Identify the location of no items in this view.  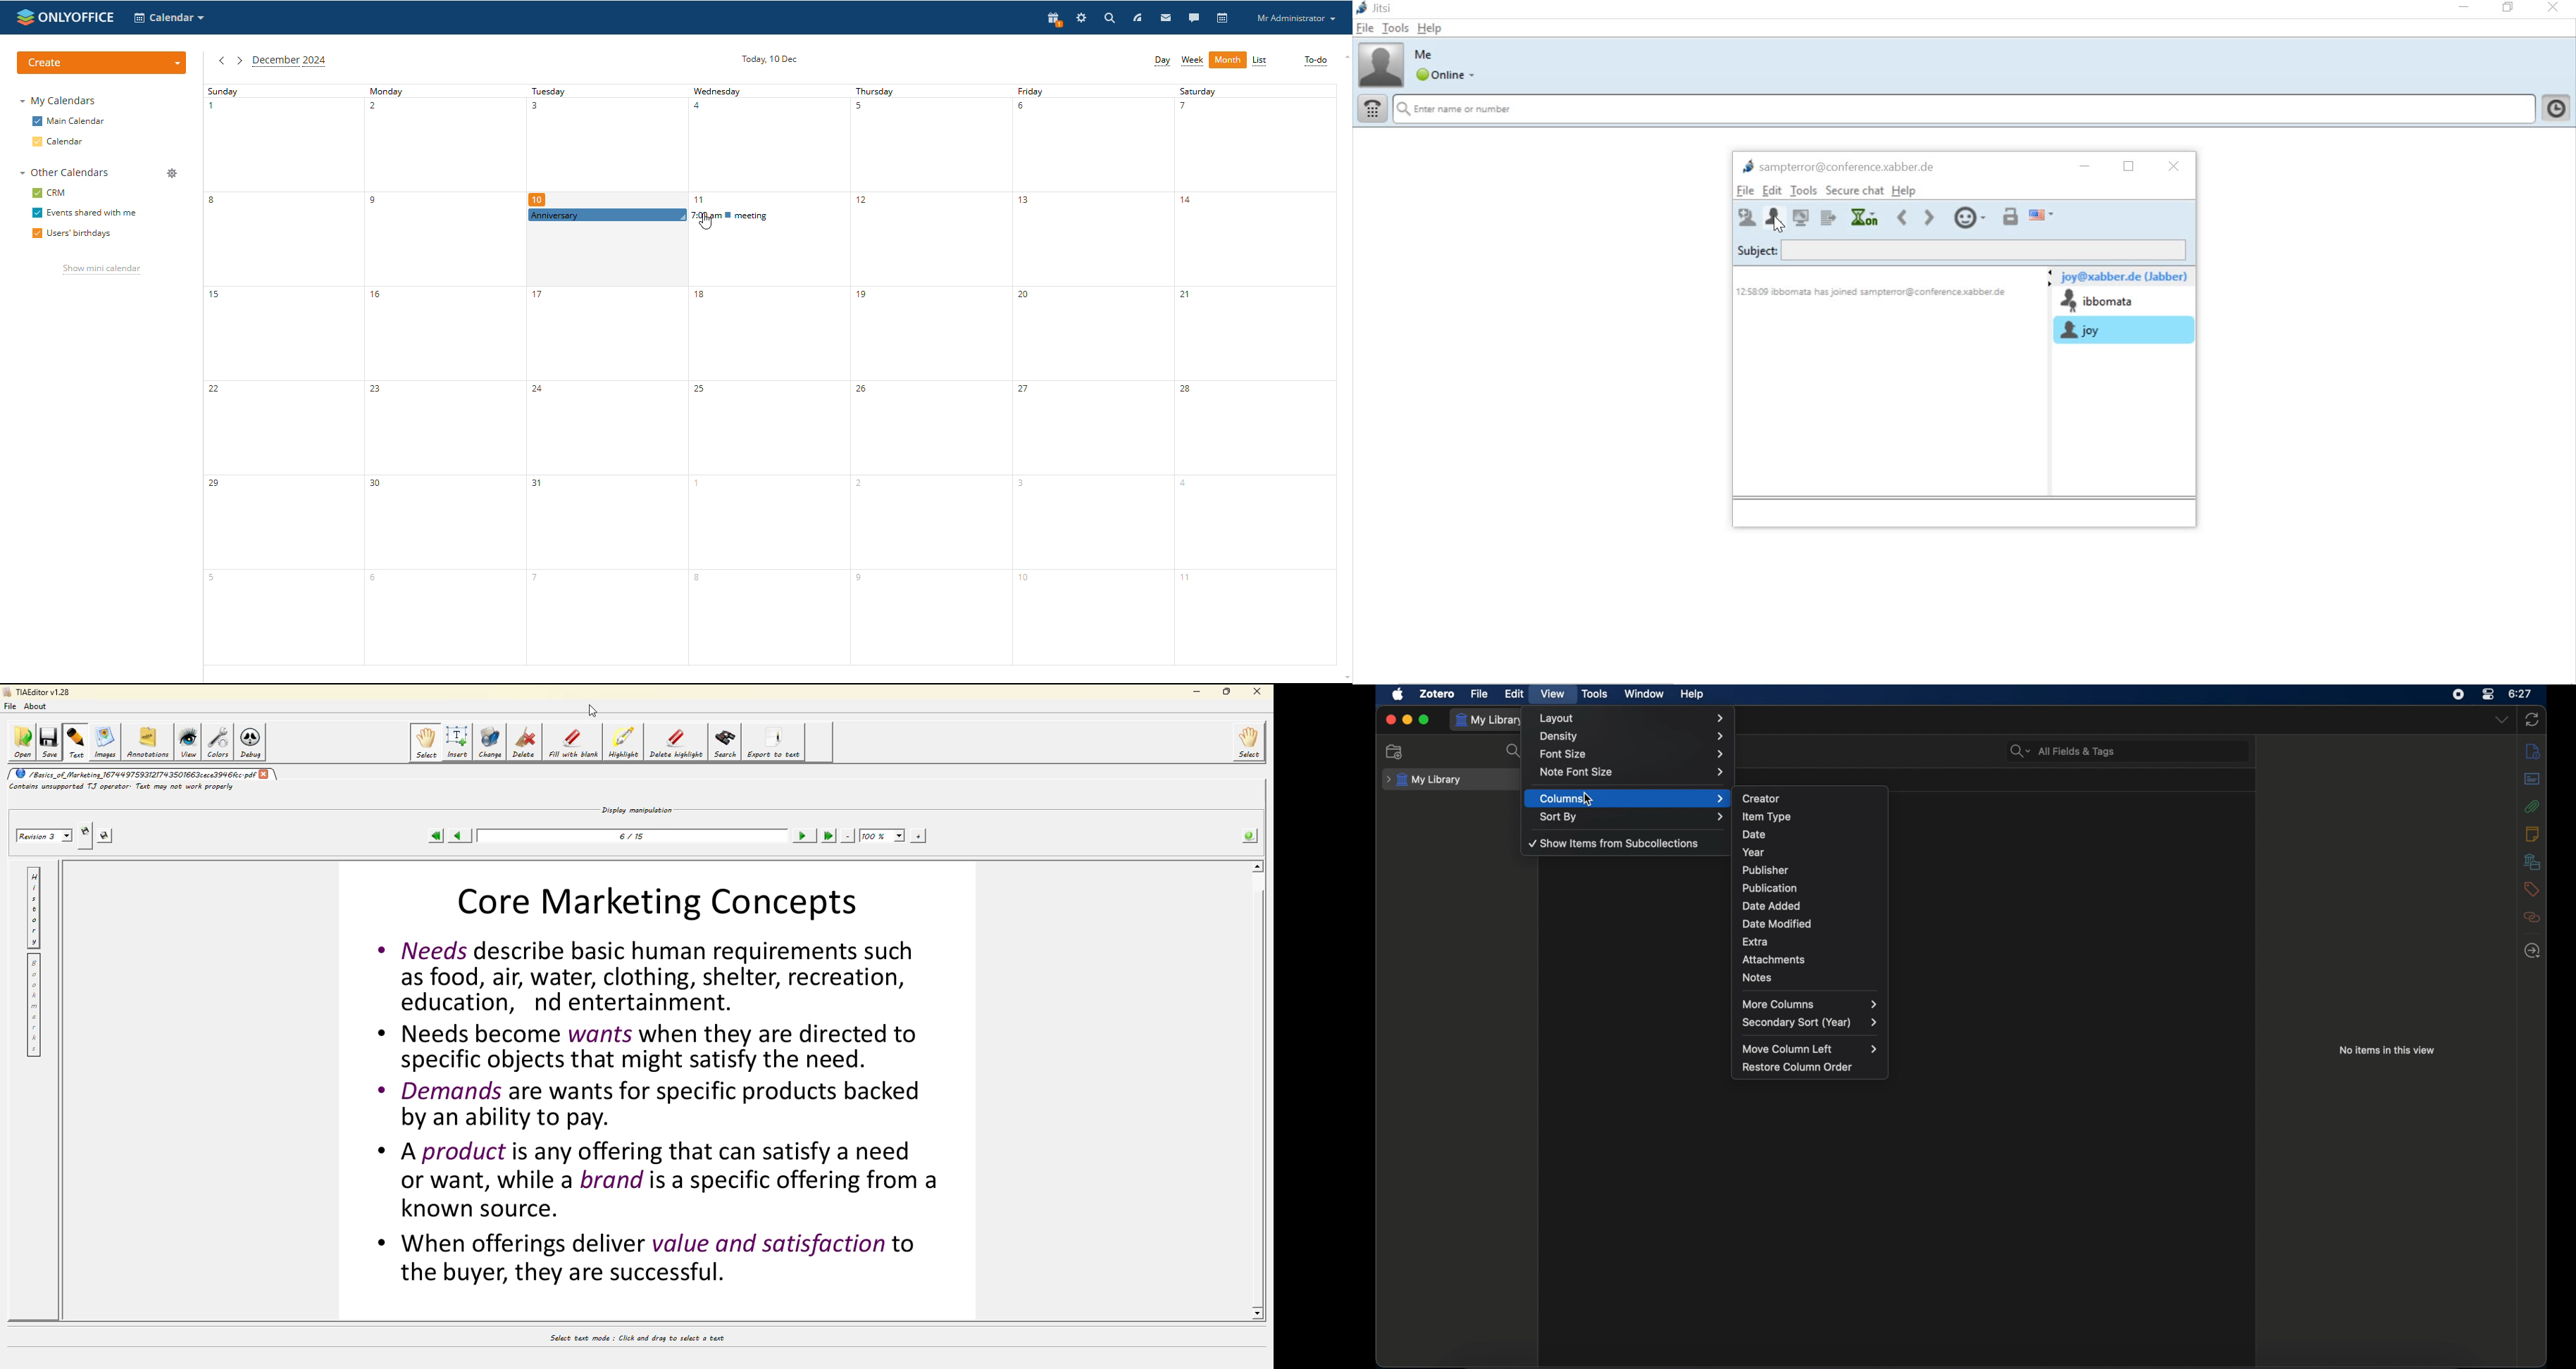
(2390, 1050).